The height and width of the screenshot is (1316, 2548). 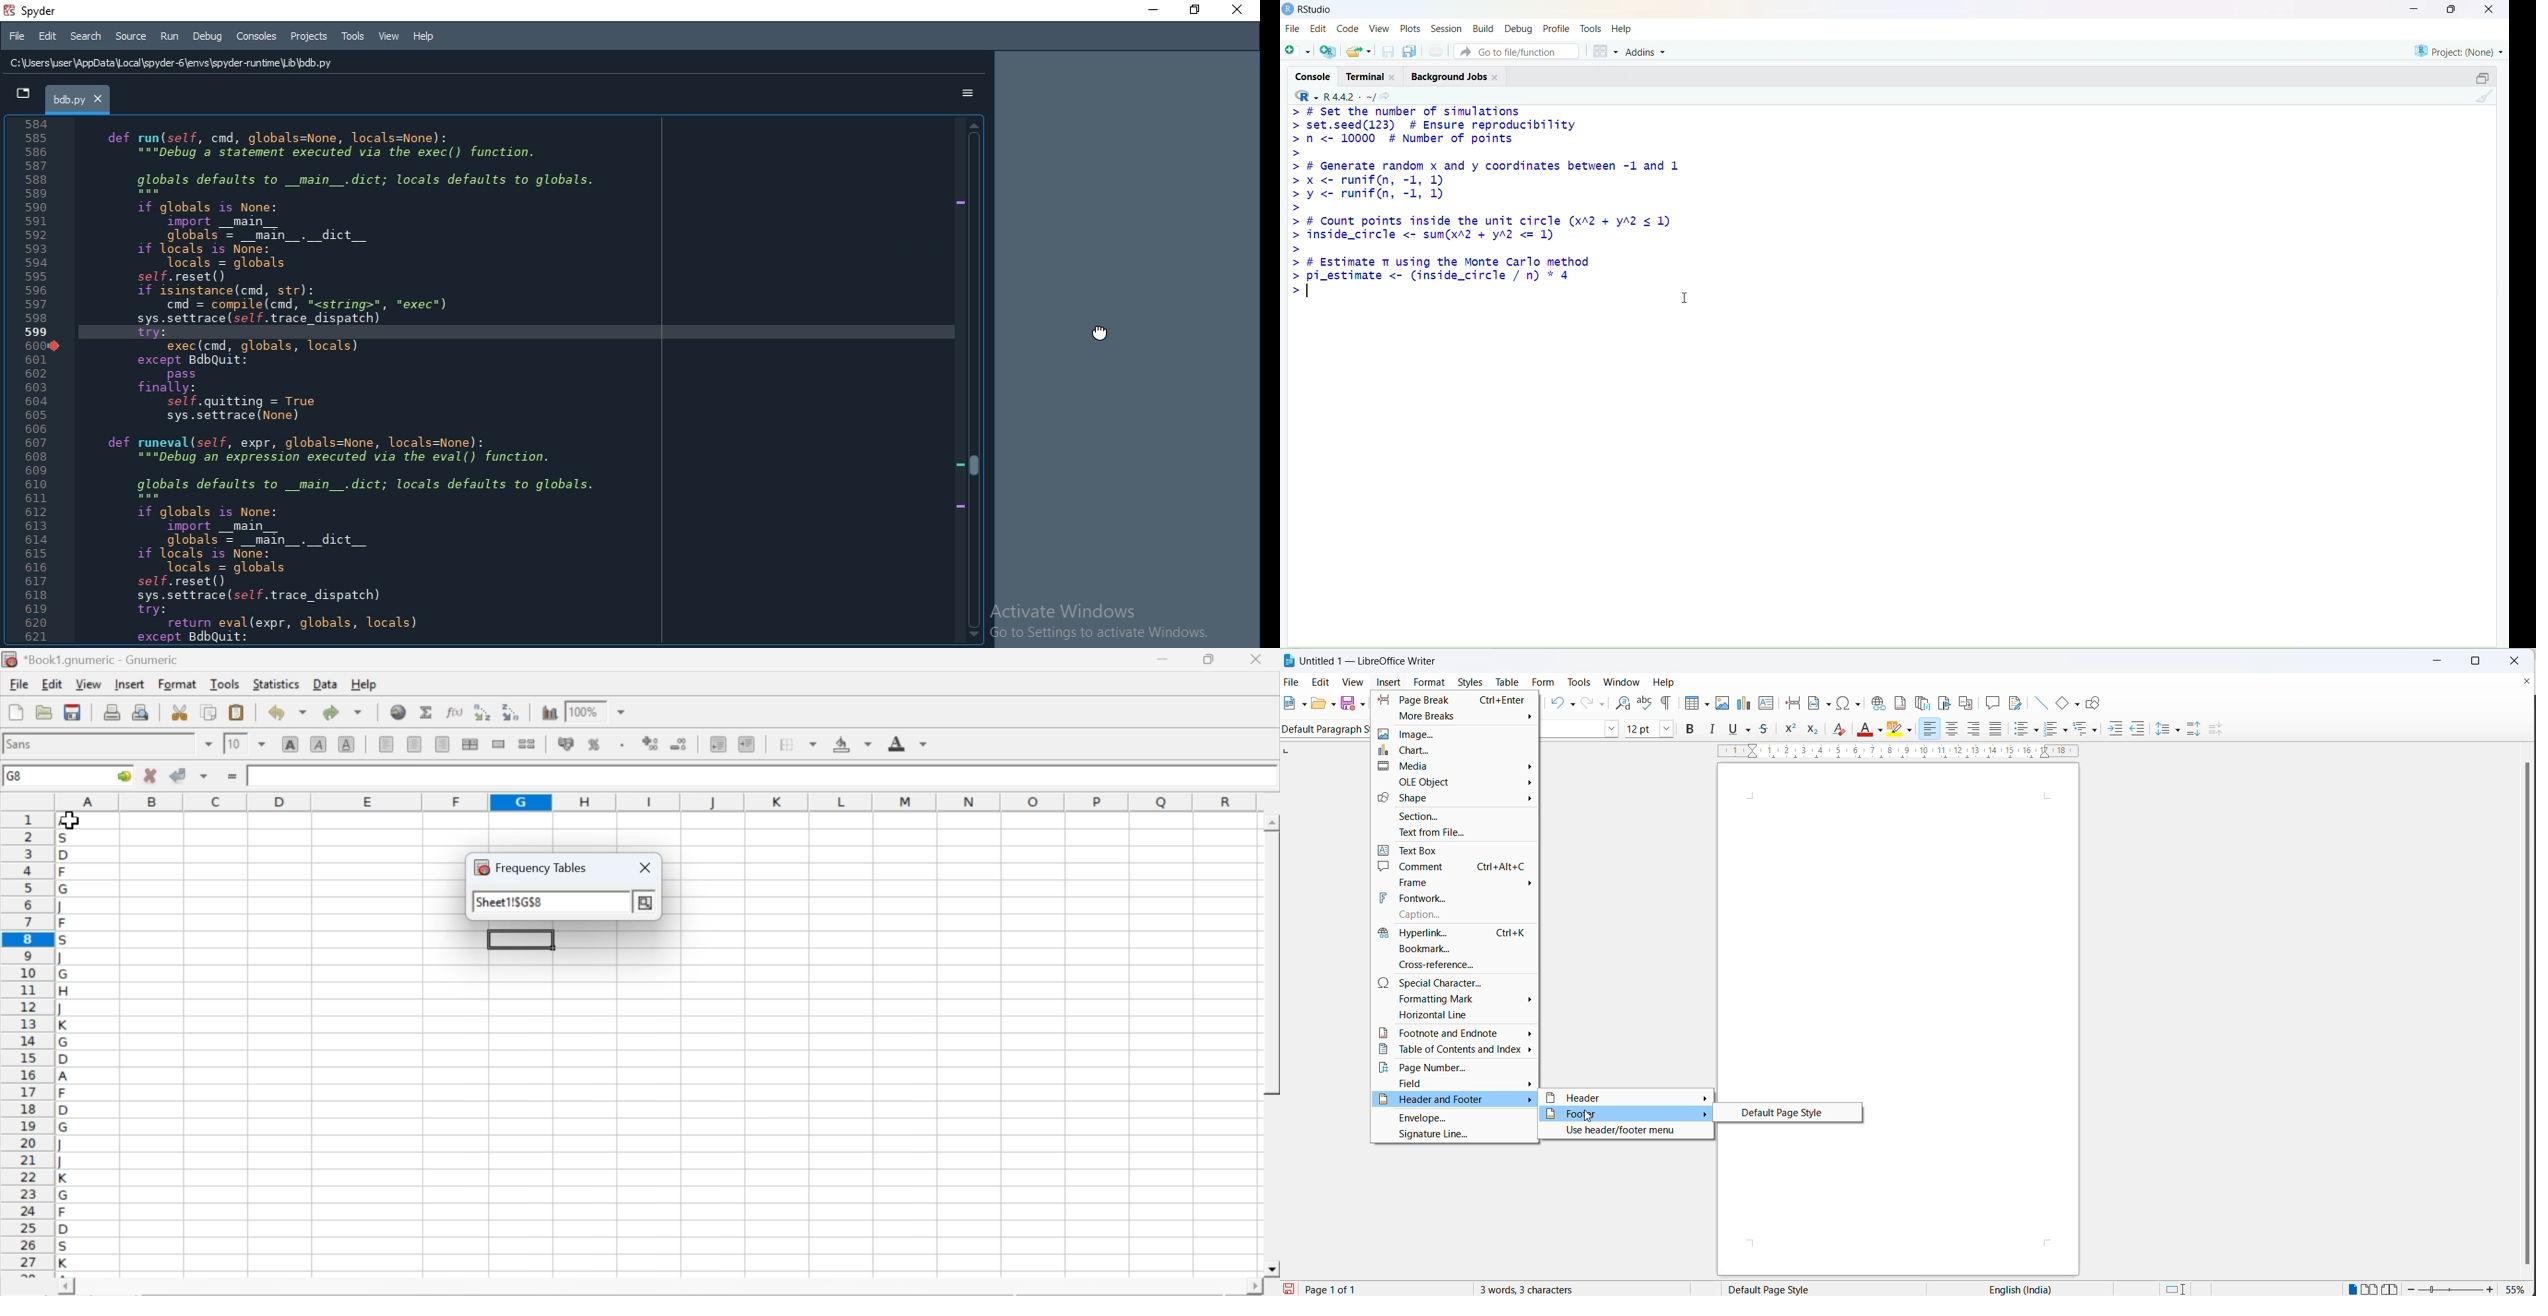 What do you see at coordinates (1520, 52) in the screenshot?
I see `Go to file/function` at bounding box center [1520, 52].